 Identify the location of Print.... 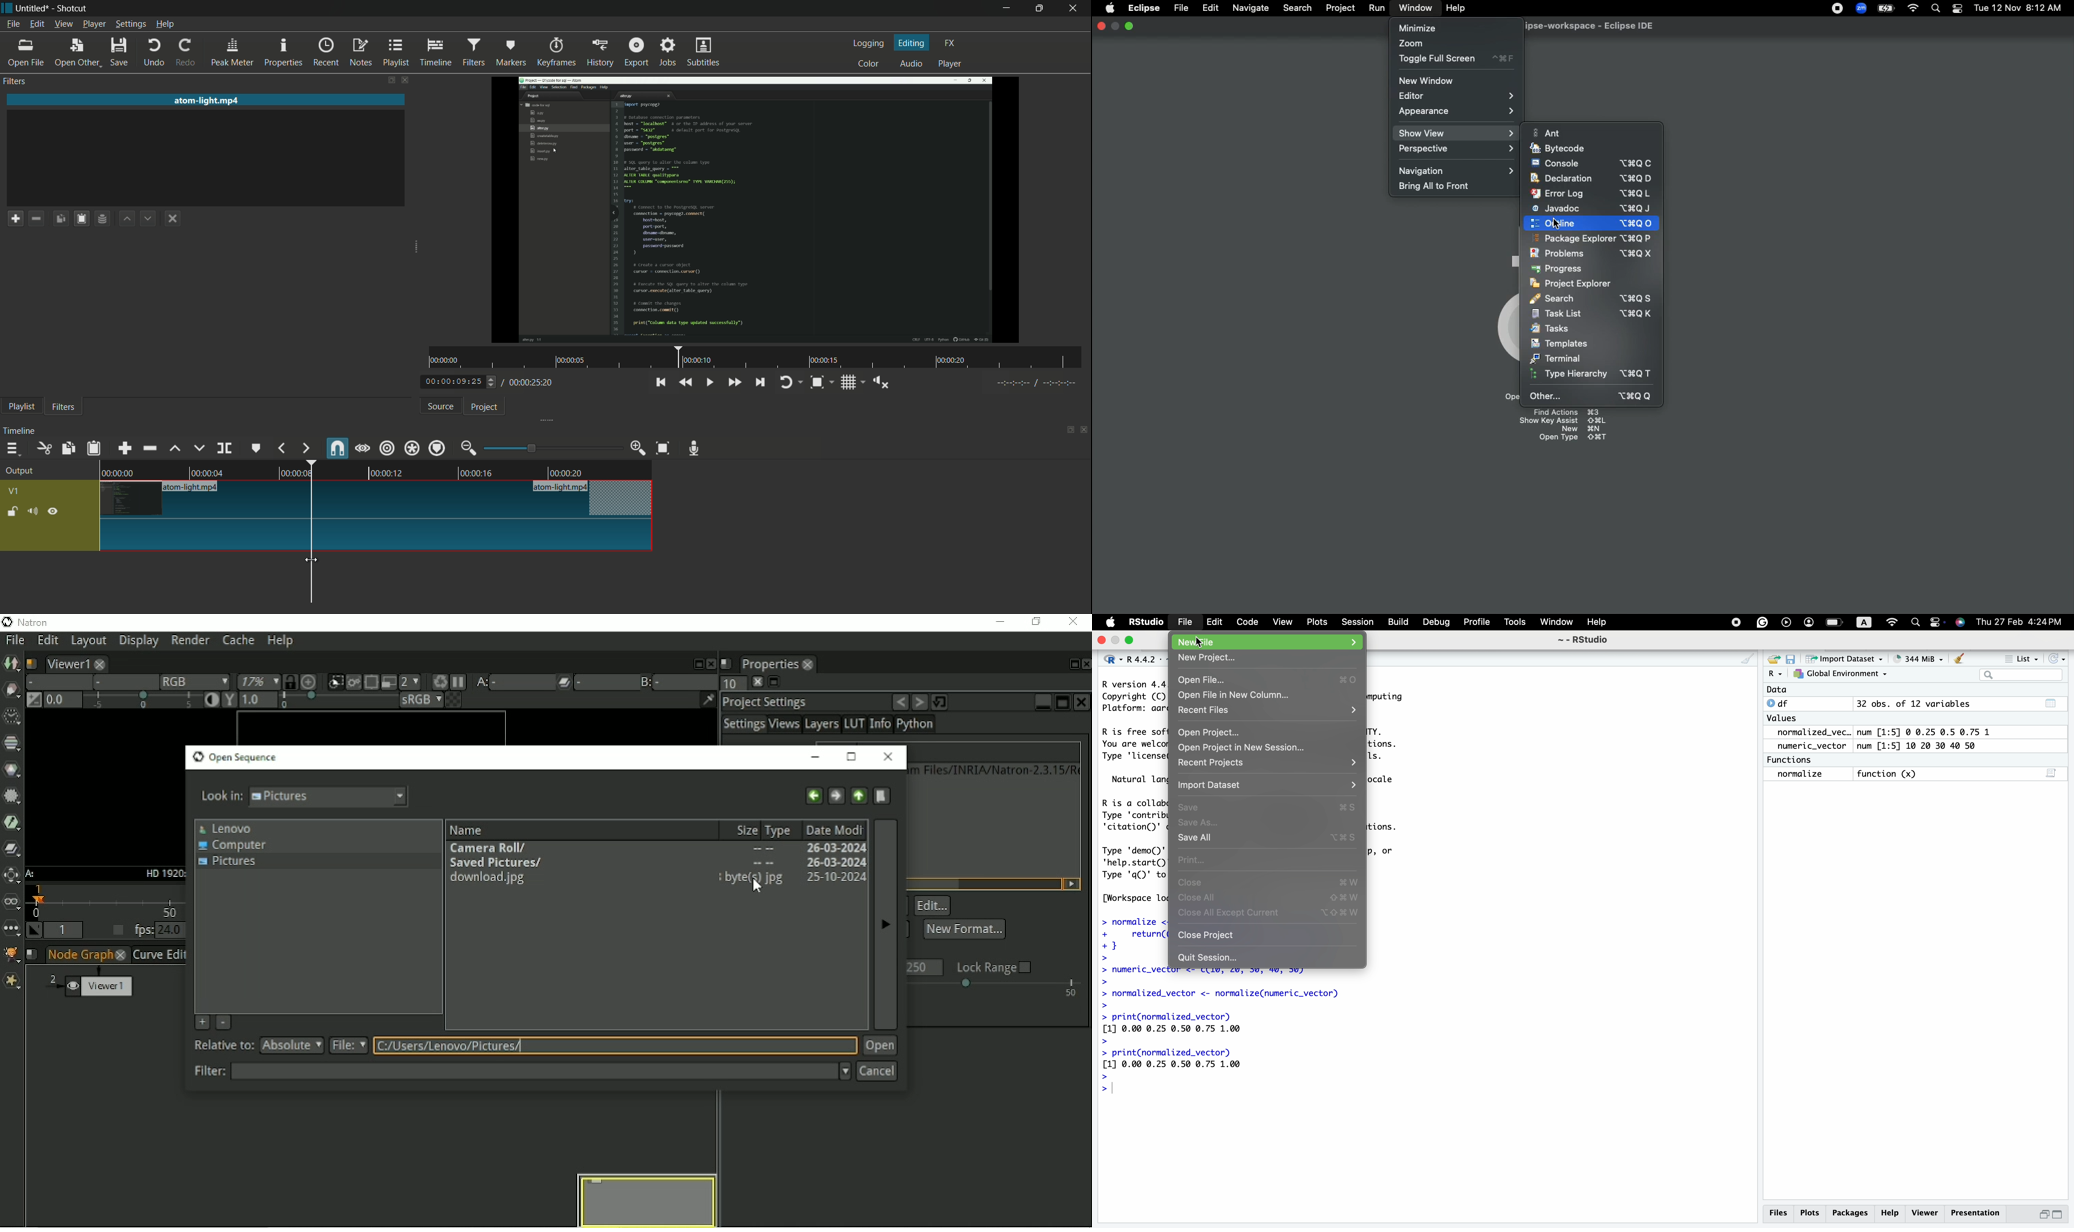
(1190, 859).